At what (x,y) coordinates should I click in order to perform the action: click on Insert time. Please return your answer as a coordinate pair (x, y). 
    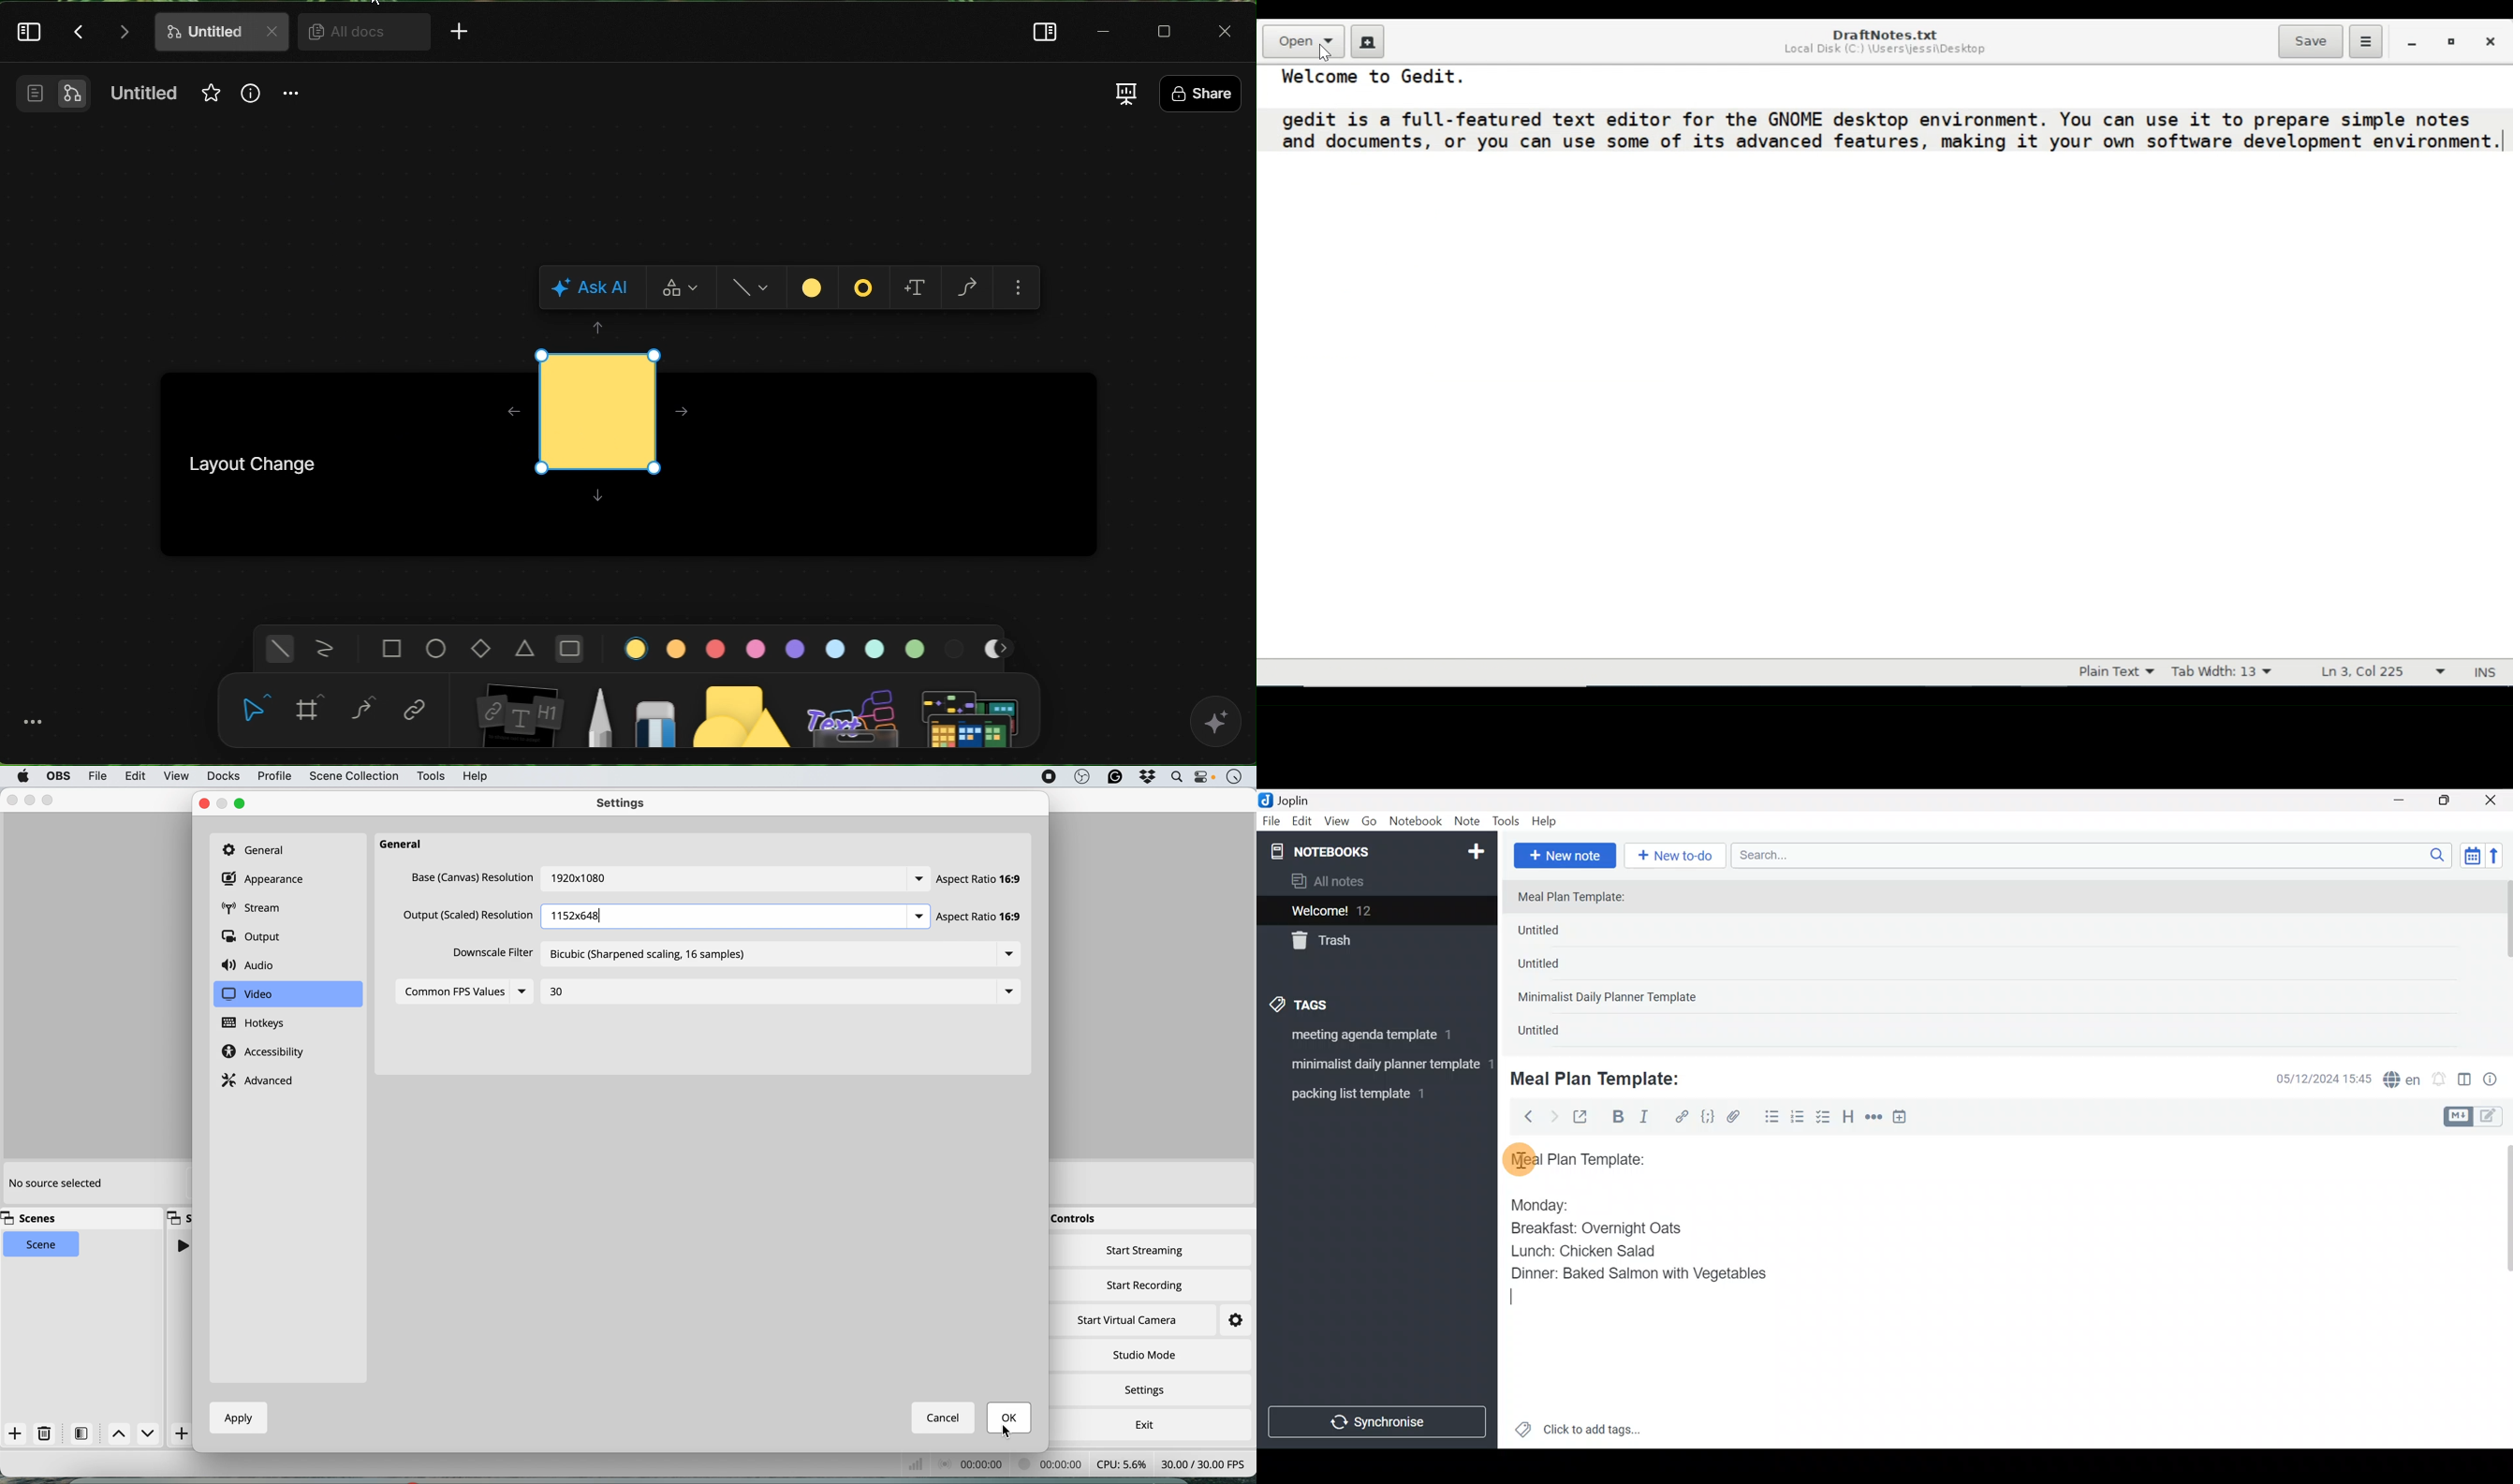
    Looking at the image, I should click on (1906, 1119).